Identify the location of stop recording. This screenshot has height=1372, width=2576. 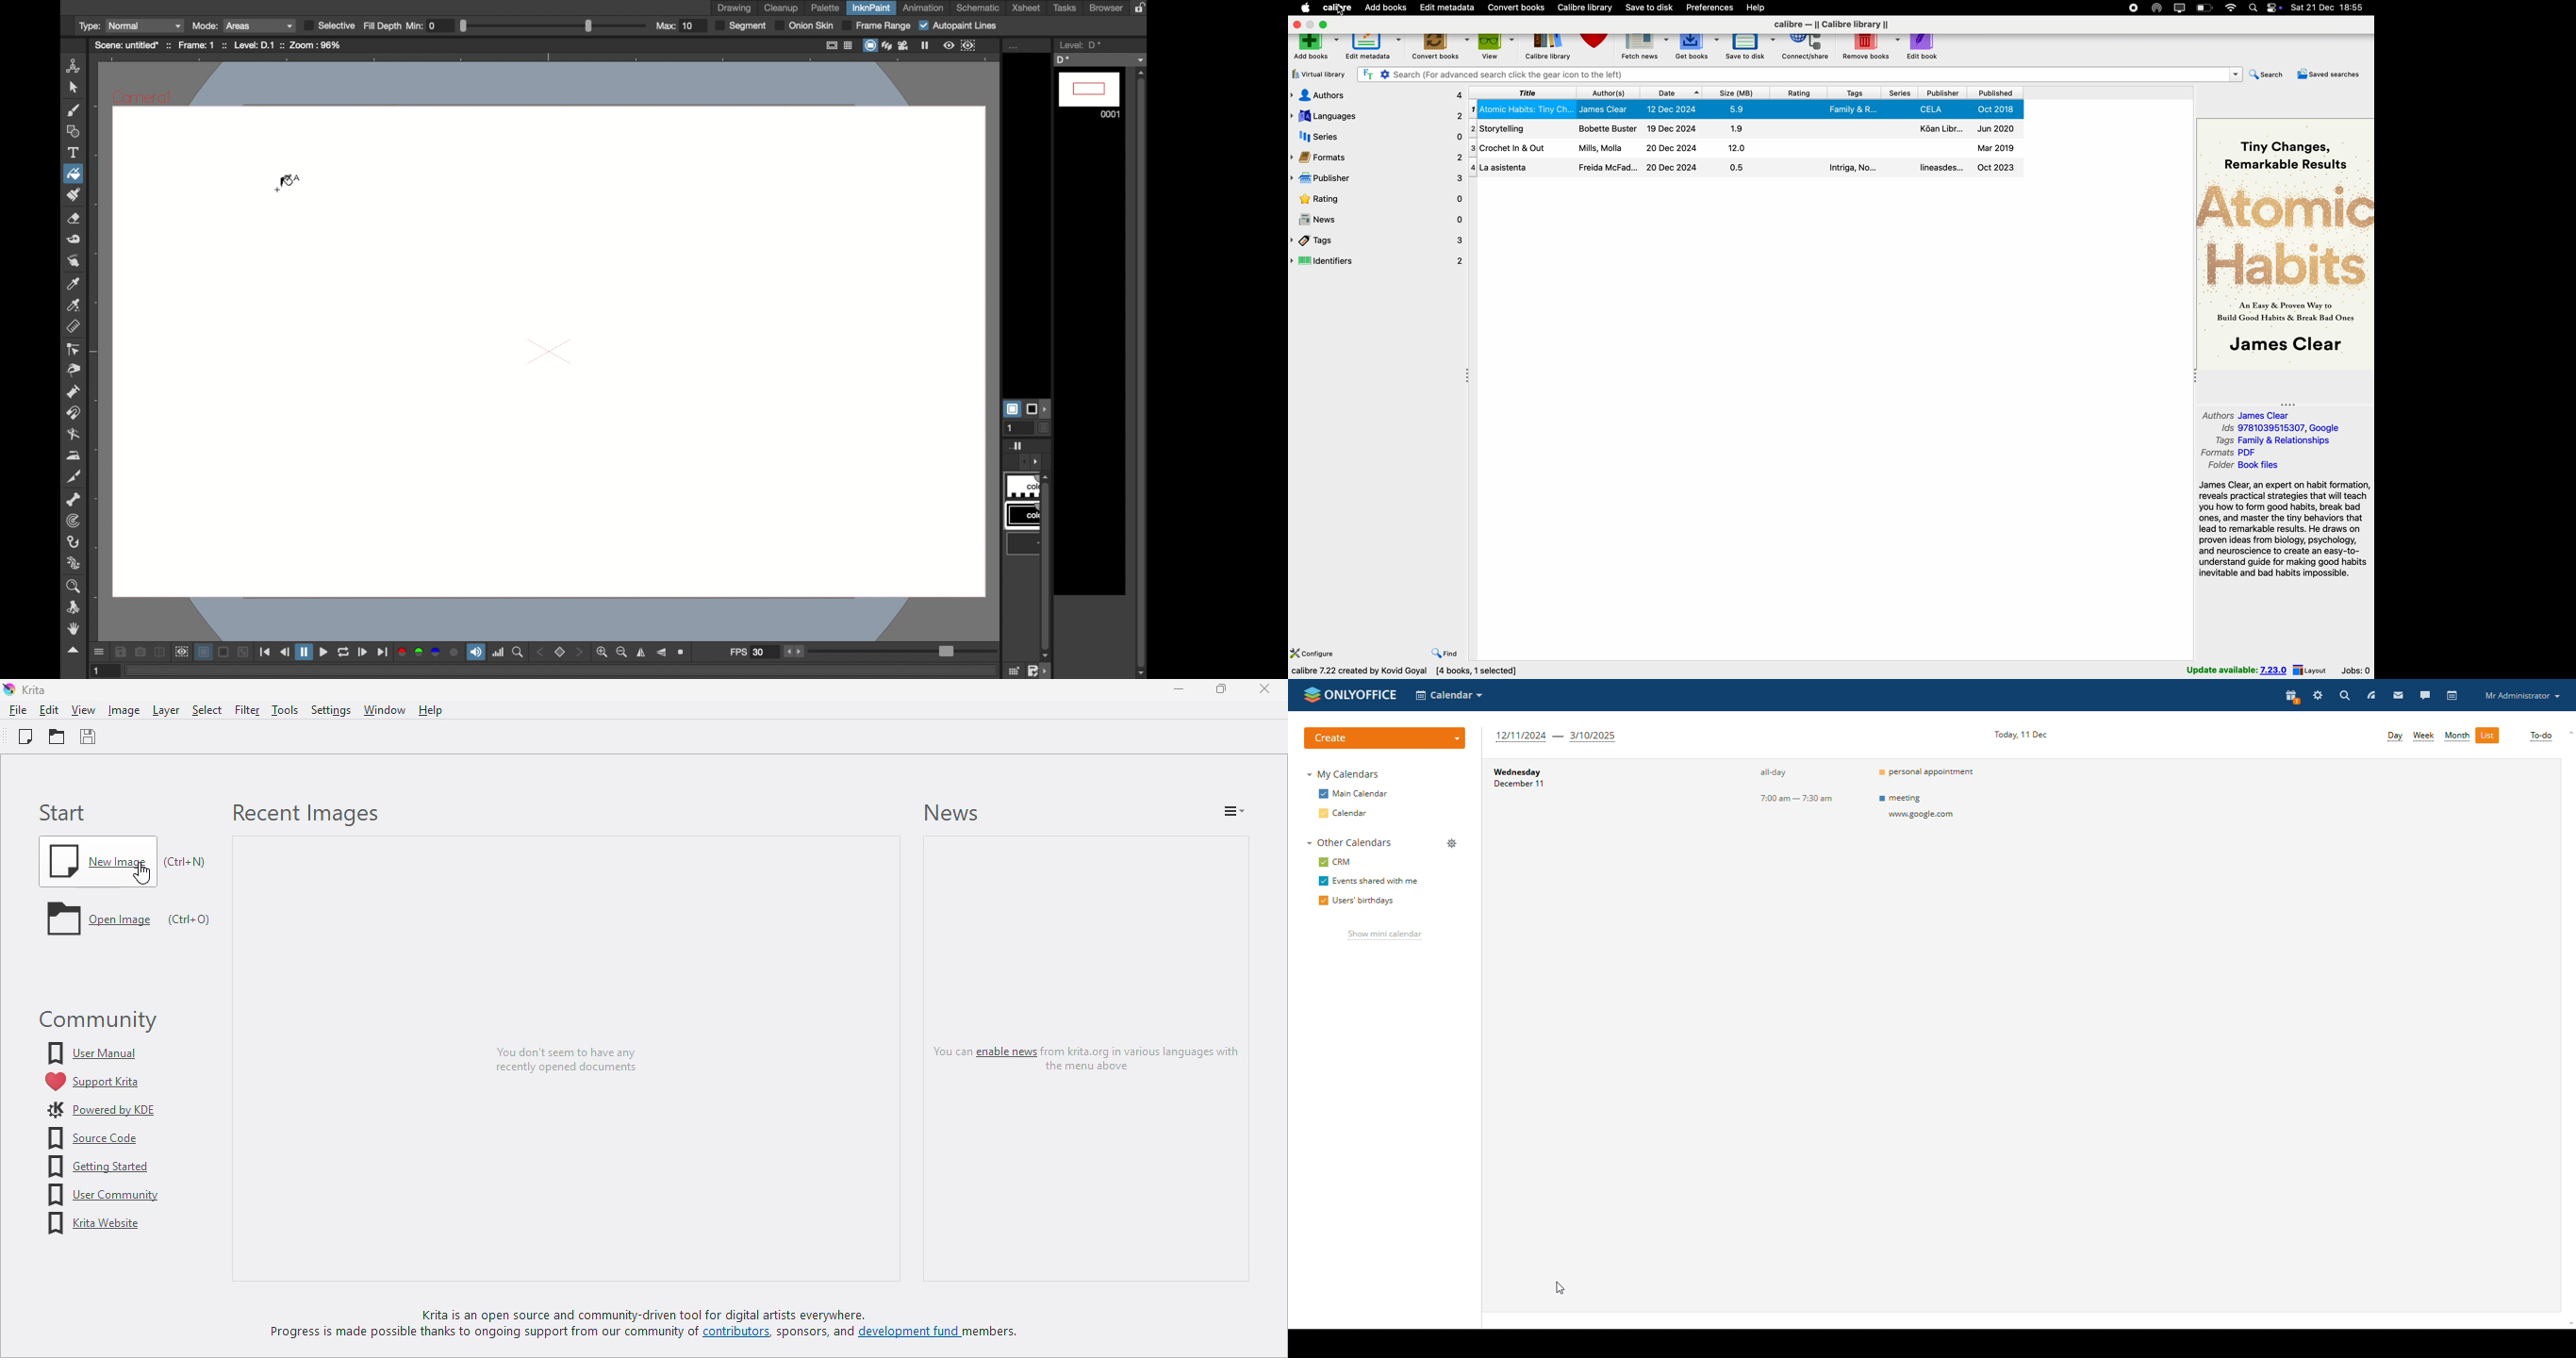
(2131, 7).